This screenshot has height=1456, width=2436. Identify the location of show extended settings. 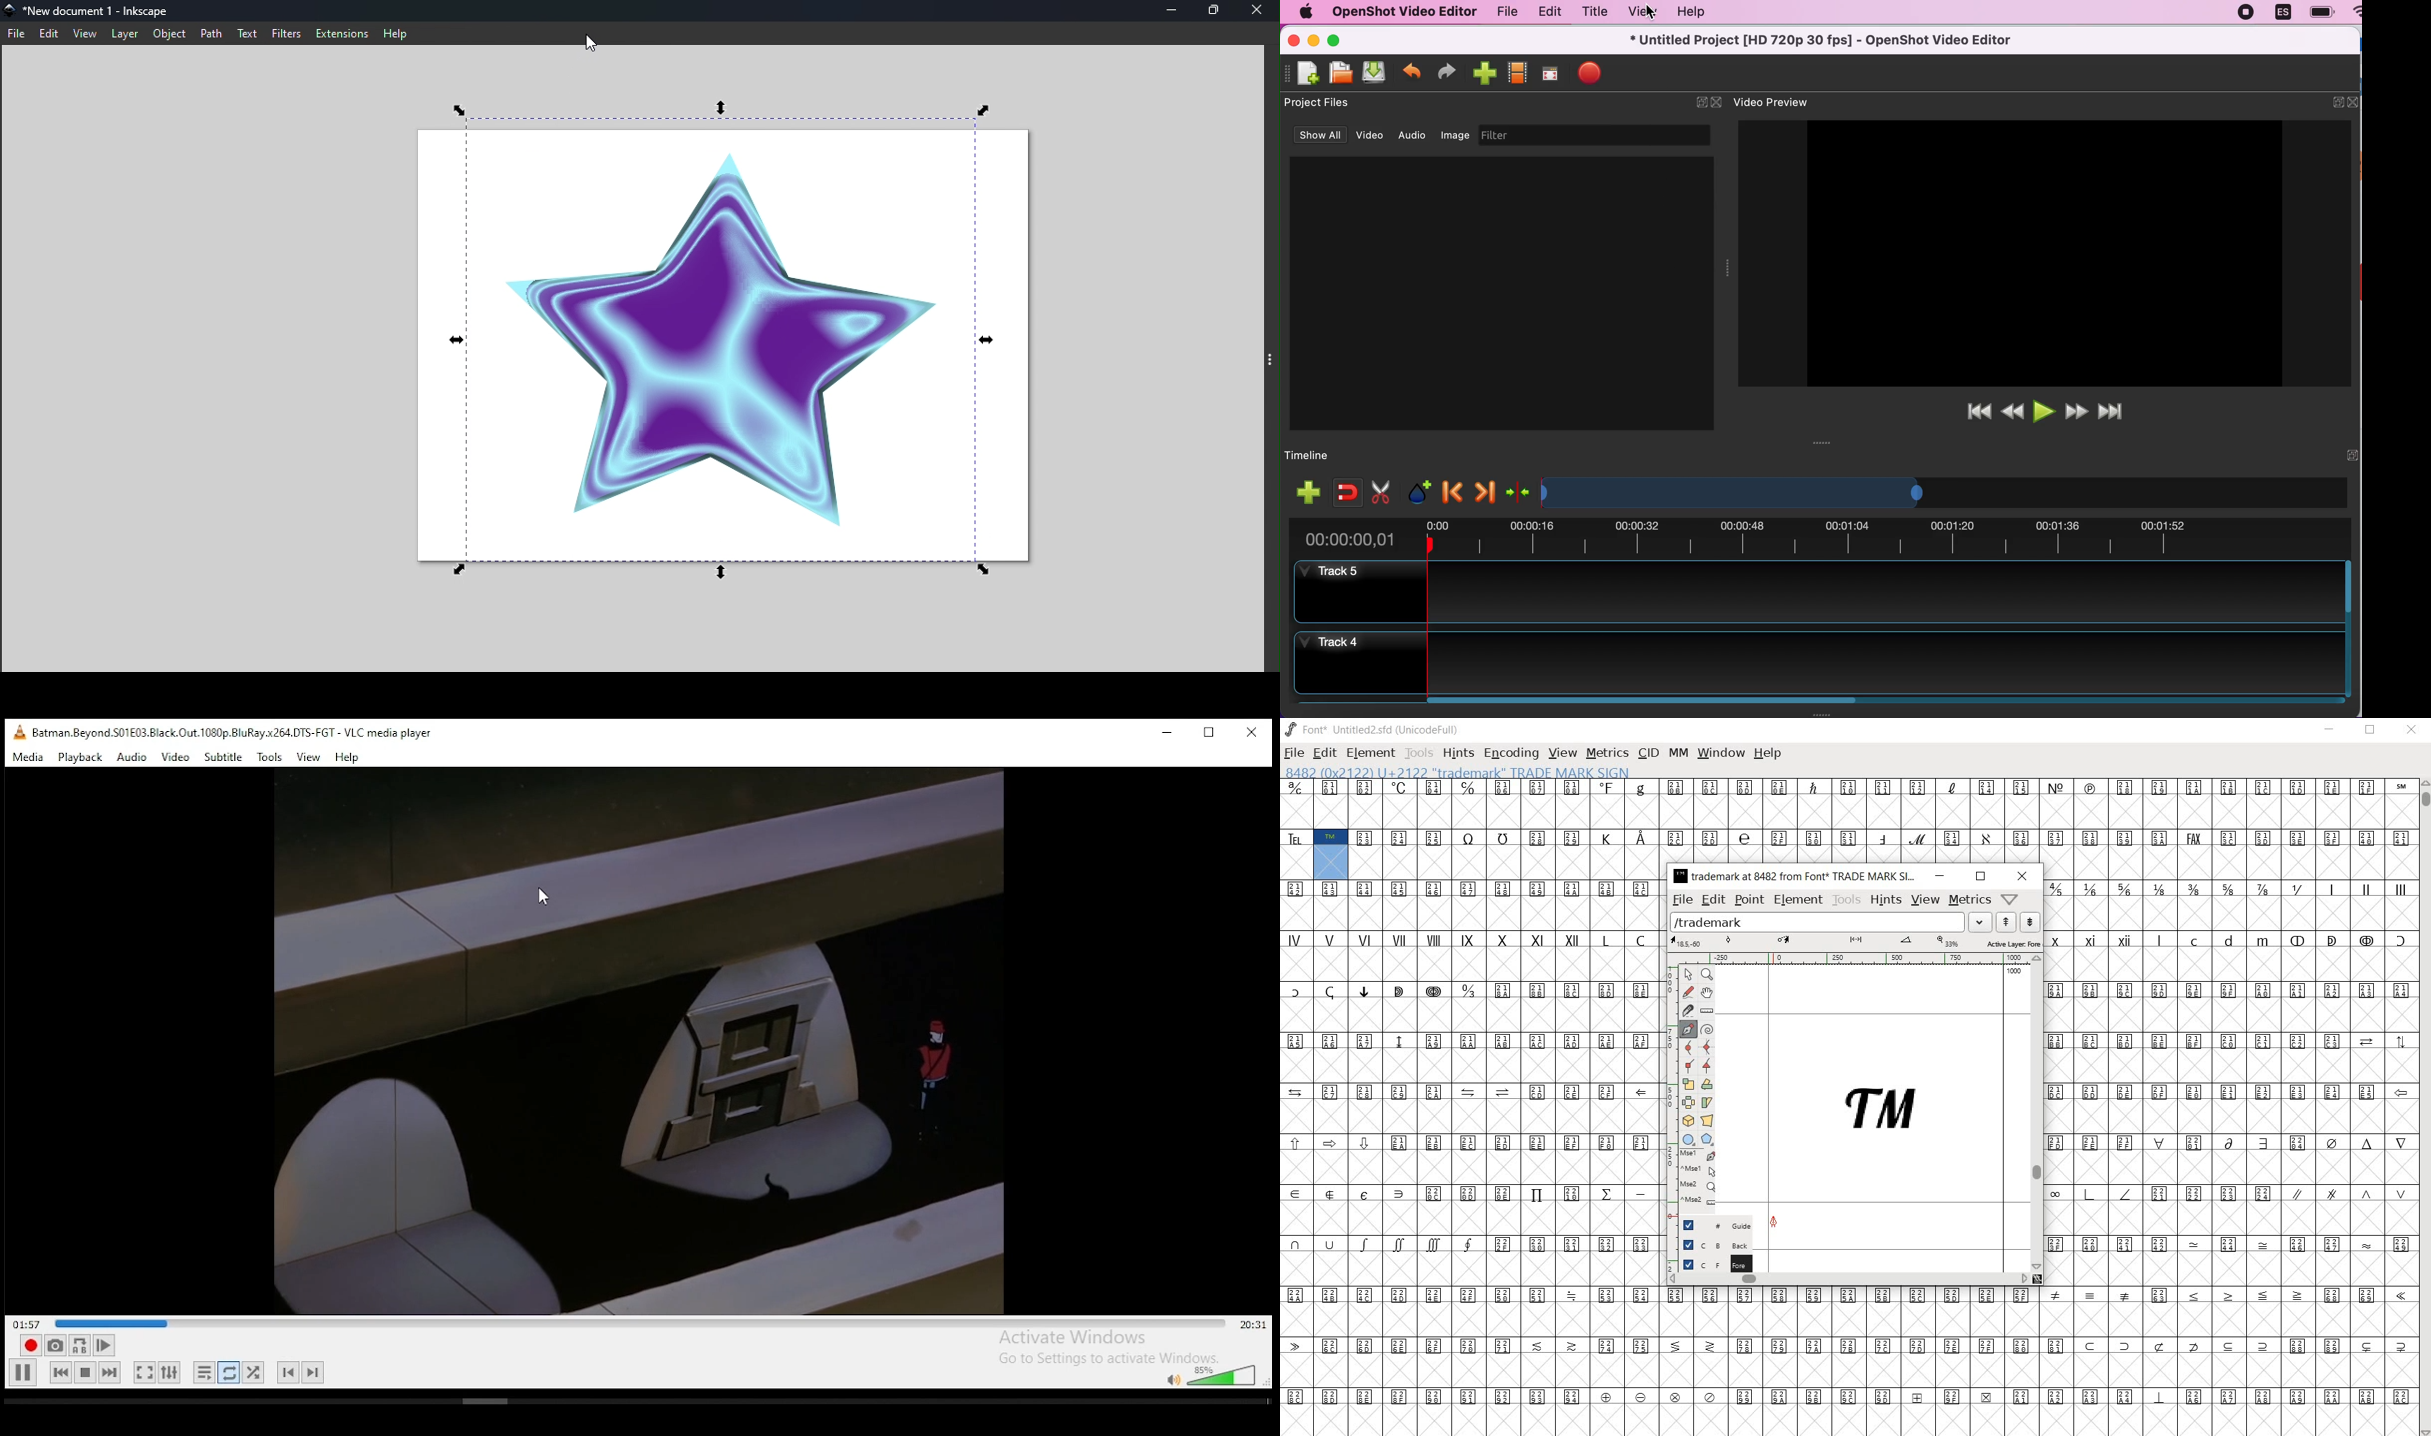
(170, 1372).